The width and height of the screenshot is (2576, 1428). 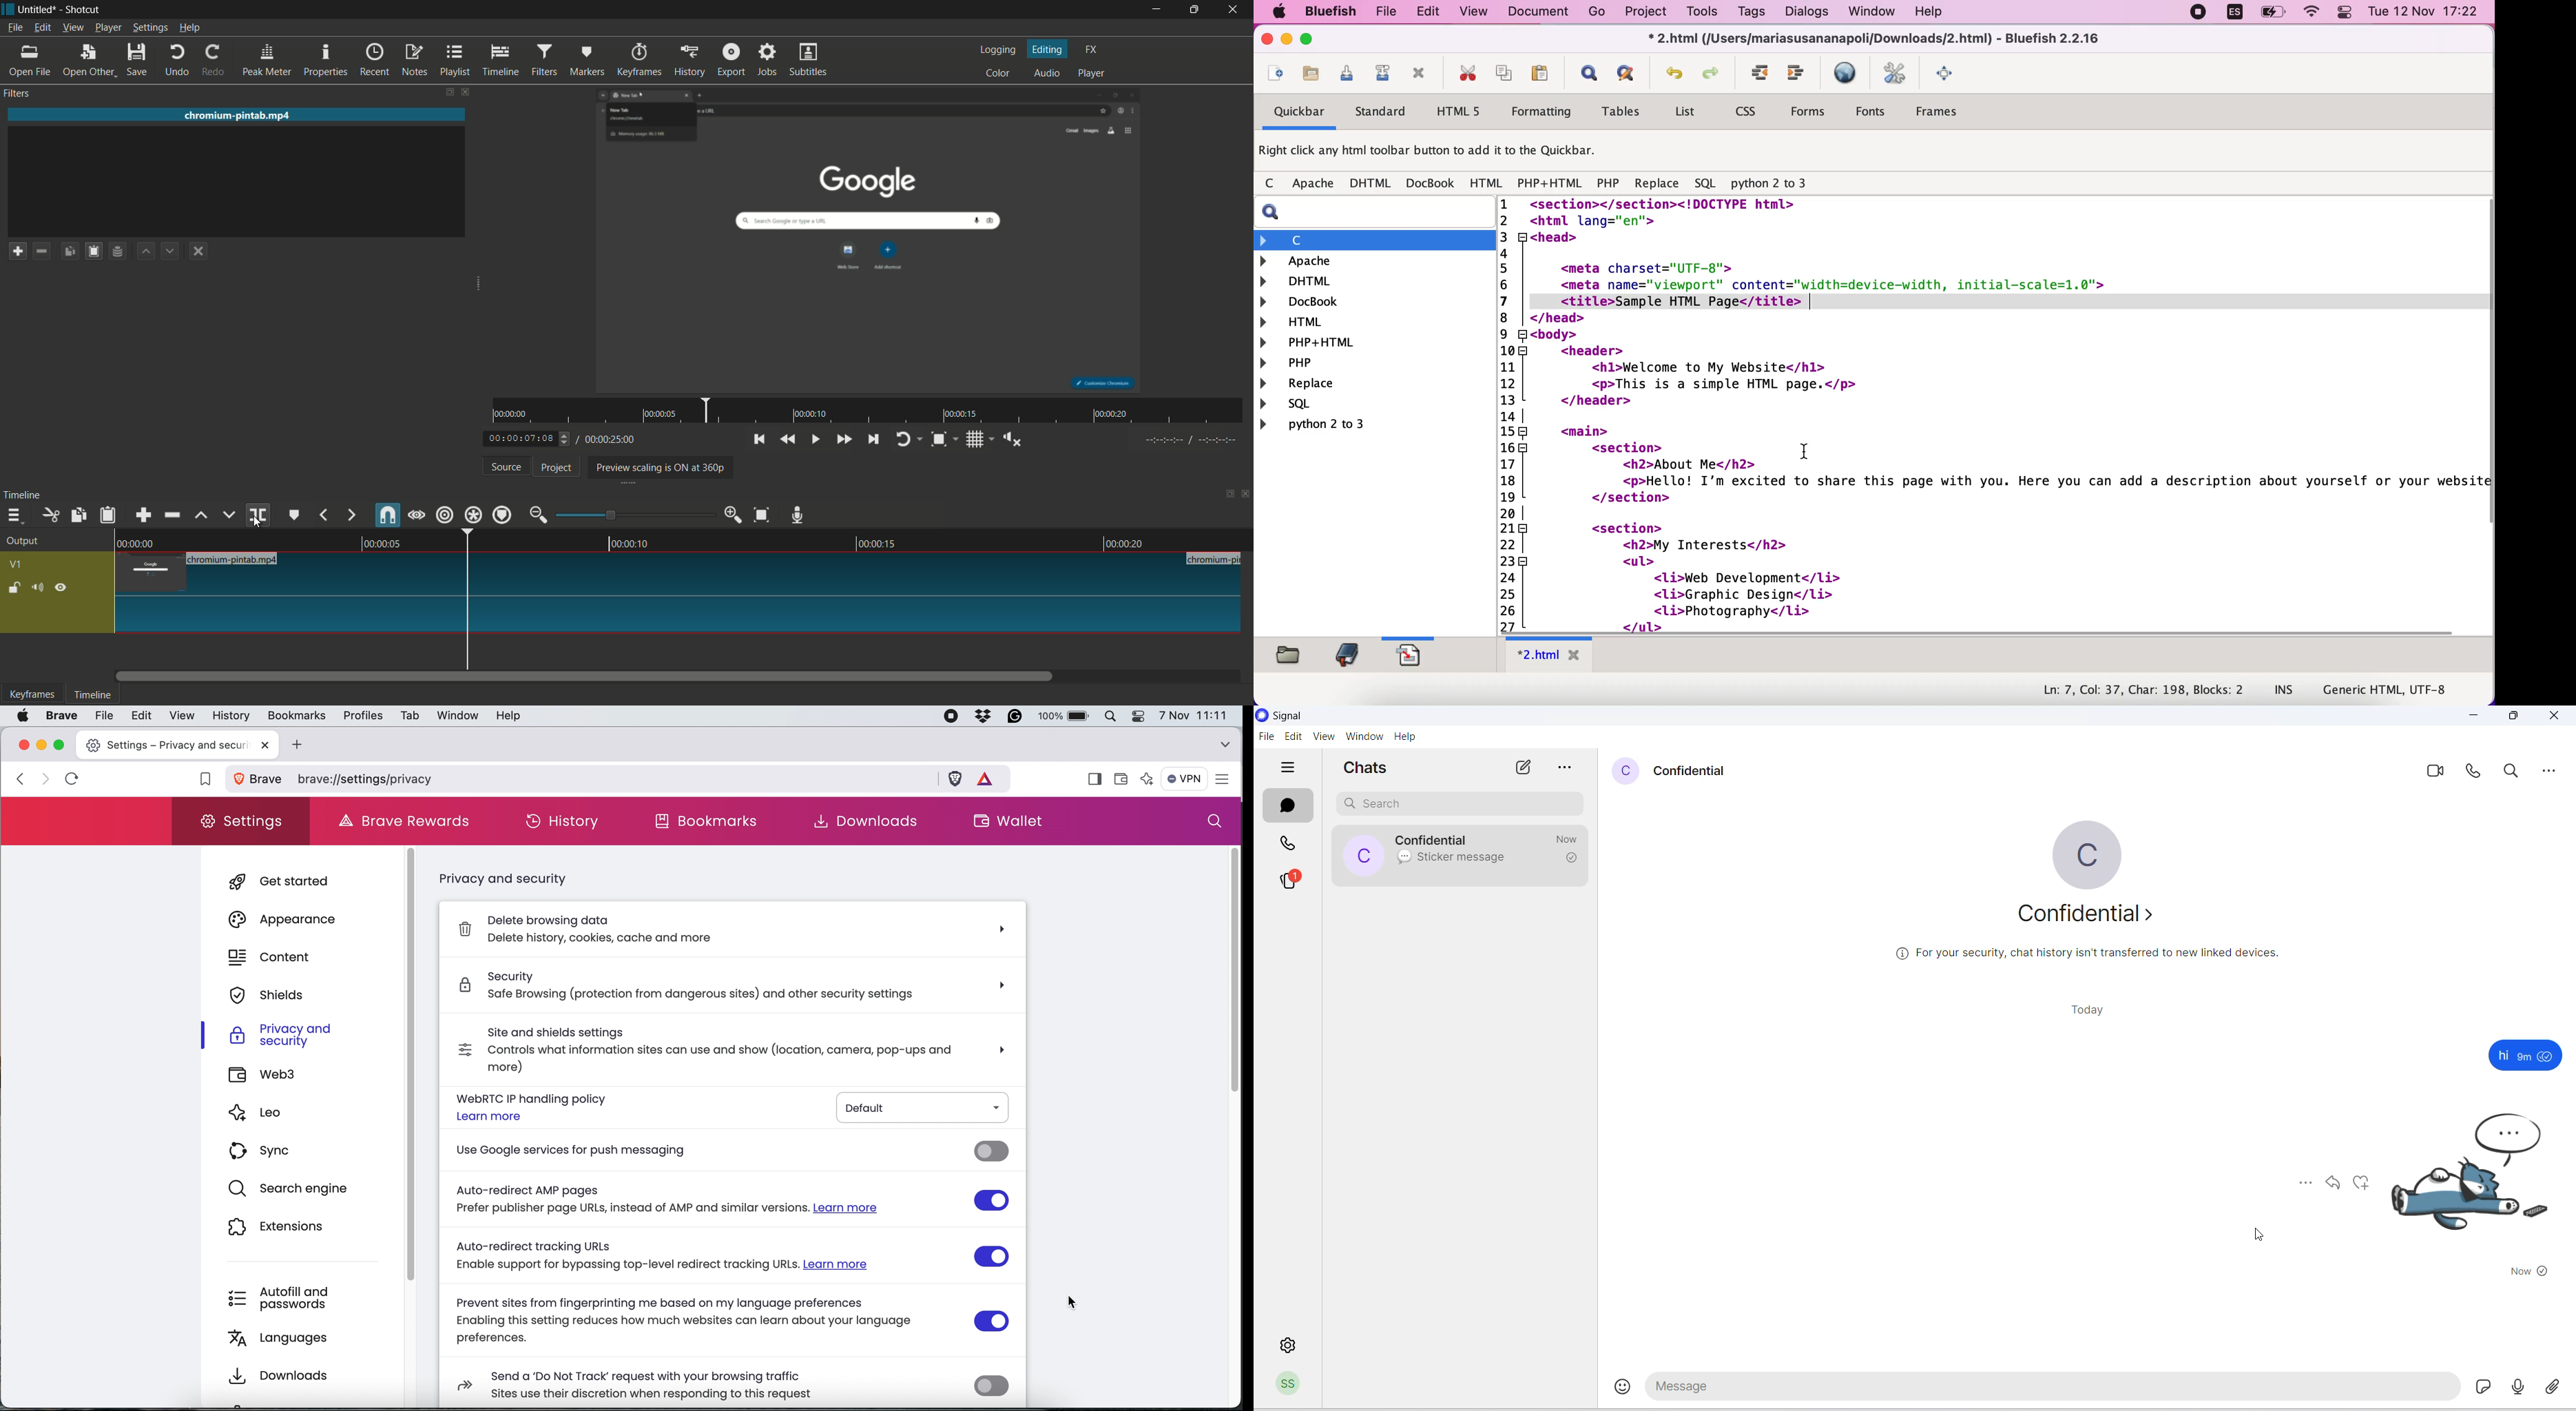 What do you see at coordinates (472, 515) in the screenshot?
I see `ripple all tracks` at bounding box center [472, 515].